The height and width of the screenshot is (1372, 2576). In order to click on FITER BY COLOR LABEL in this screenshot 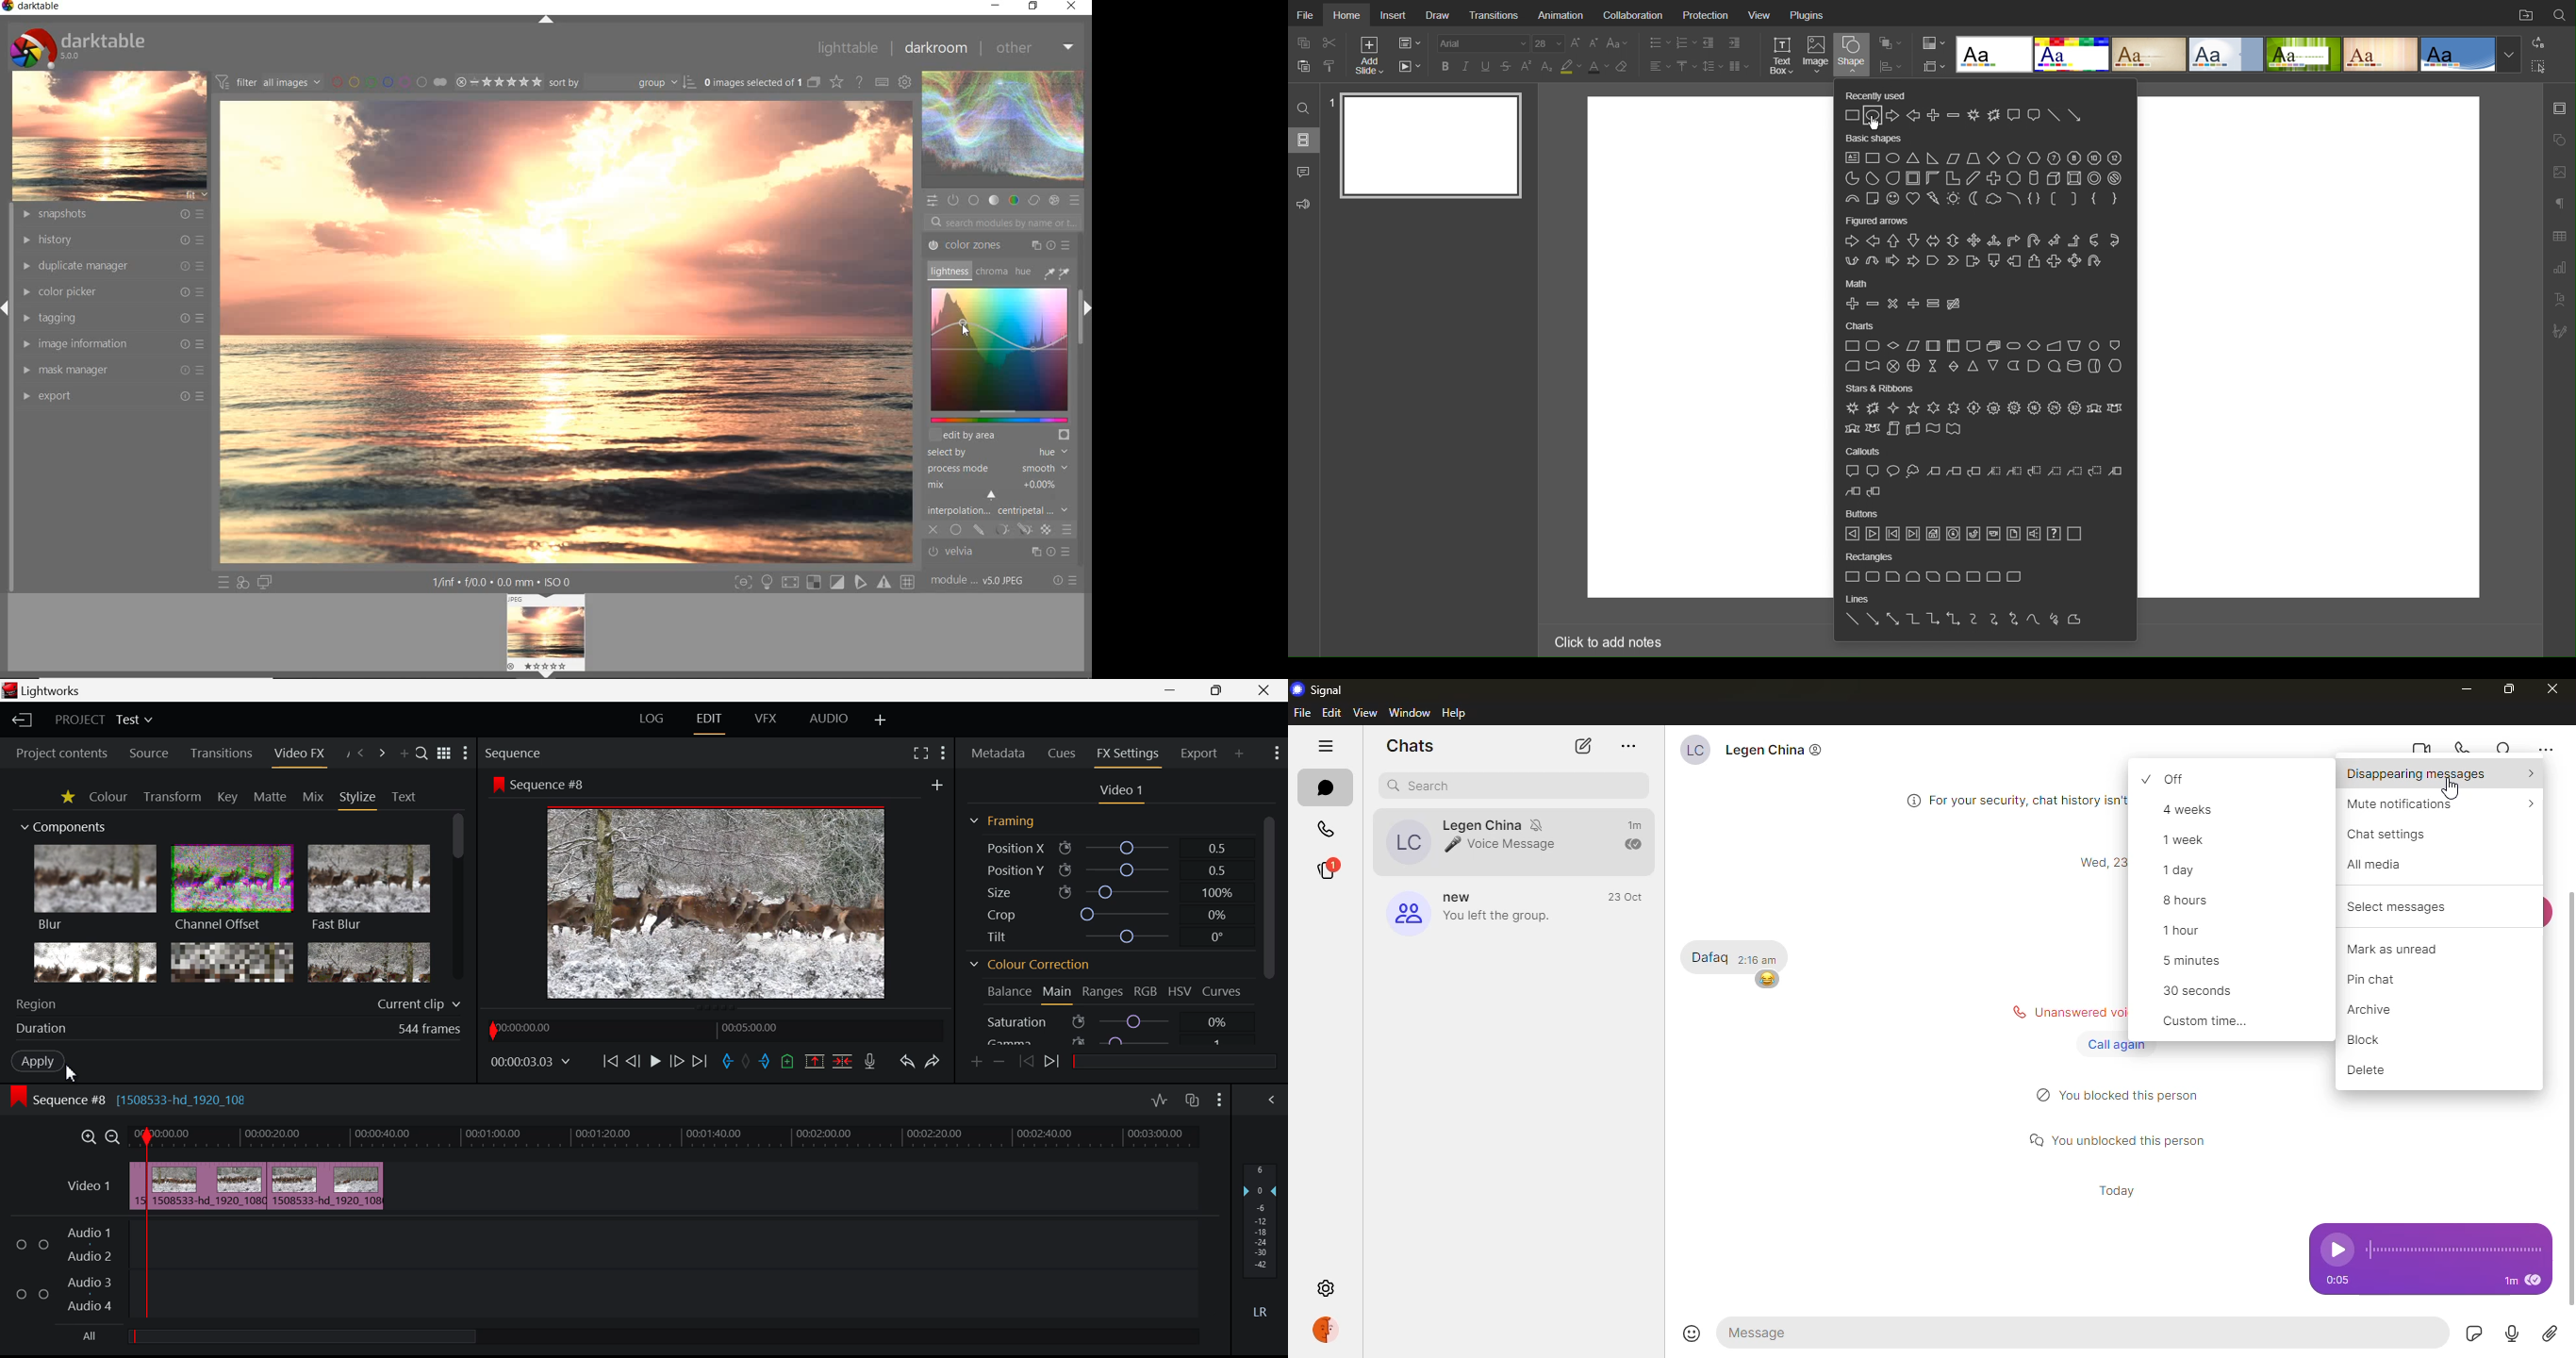, I will do `click(388, 81)`.